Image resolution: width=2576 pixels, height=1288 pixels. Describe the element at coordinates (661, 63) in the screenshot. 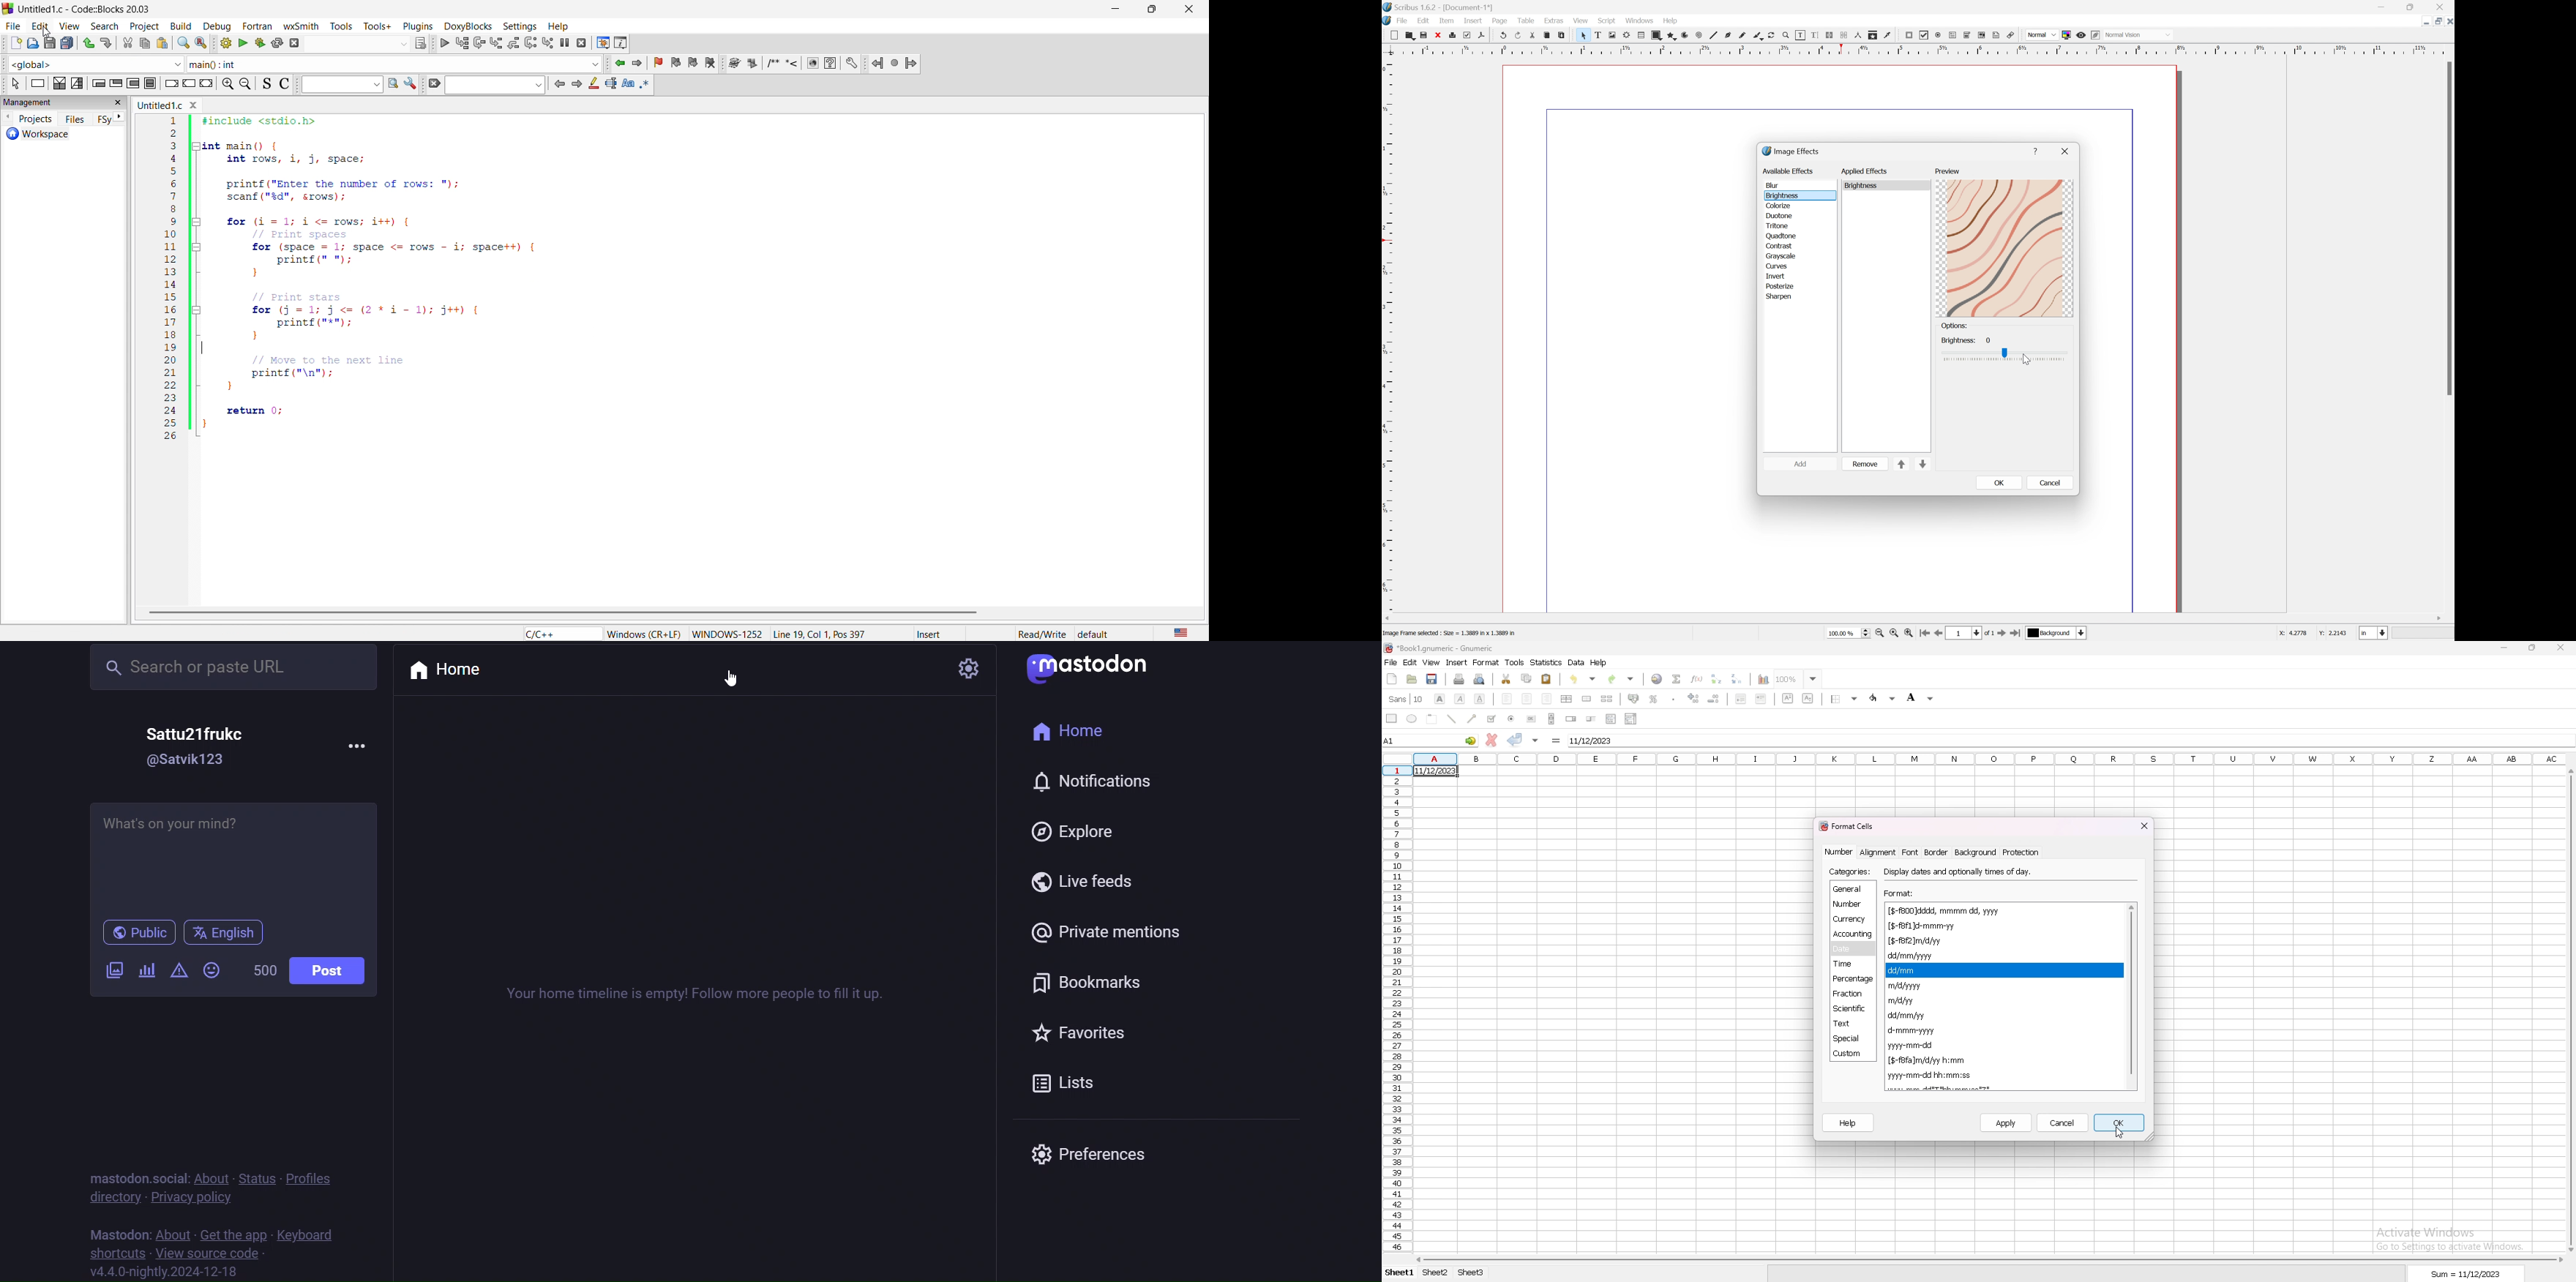

I see `toggle bookmark` at that location.